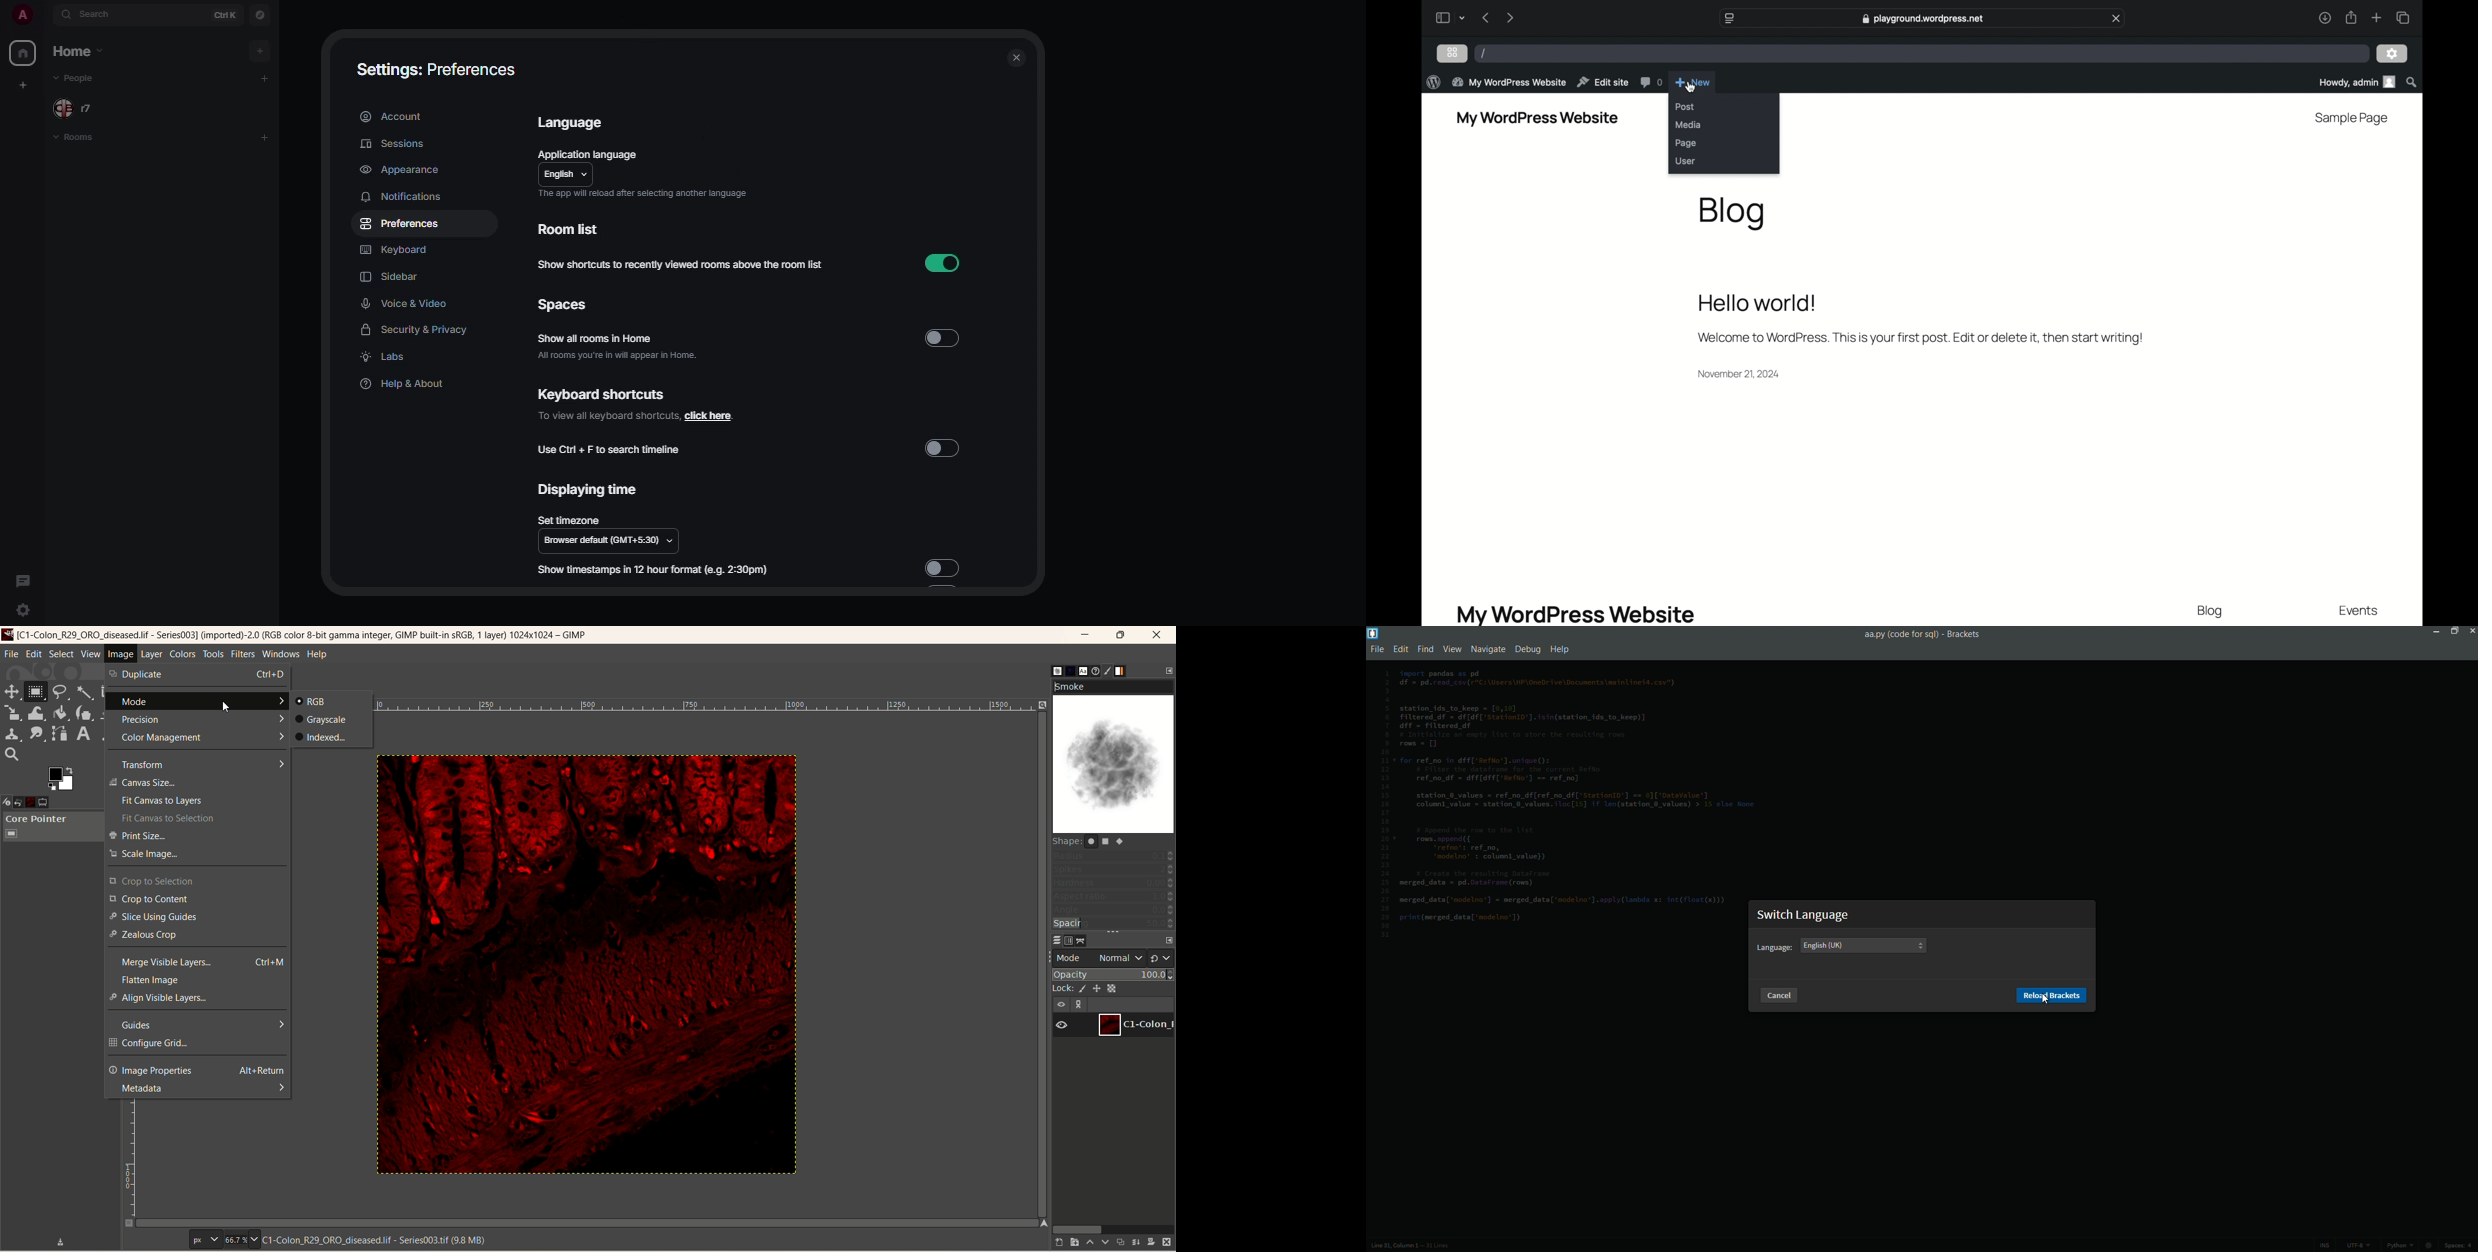 The height and width of the screenshot is (1260, 2492). What do you see at coordinates (2453, 631) in the screenshot?
I see `maximize` at bounding box center [2453, 631].